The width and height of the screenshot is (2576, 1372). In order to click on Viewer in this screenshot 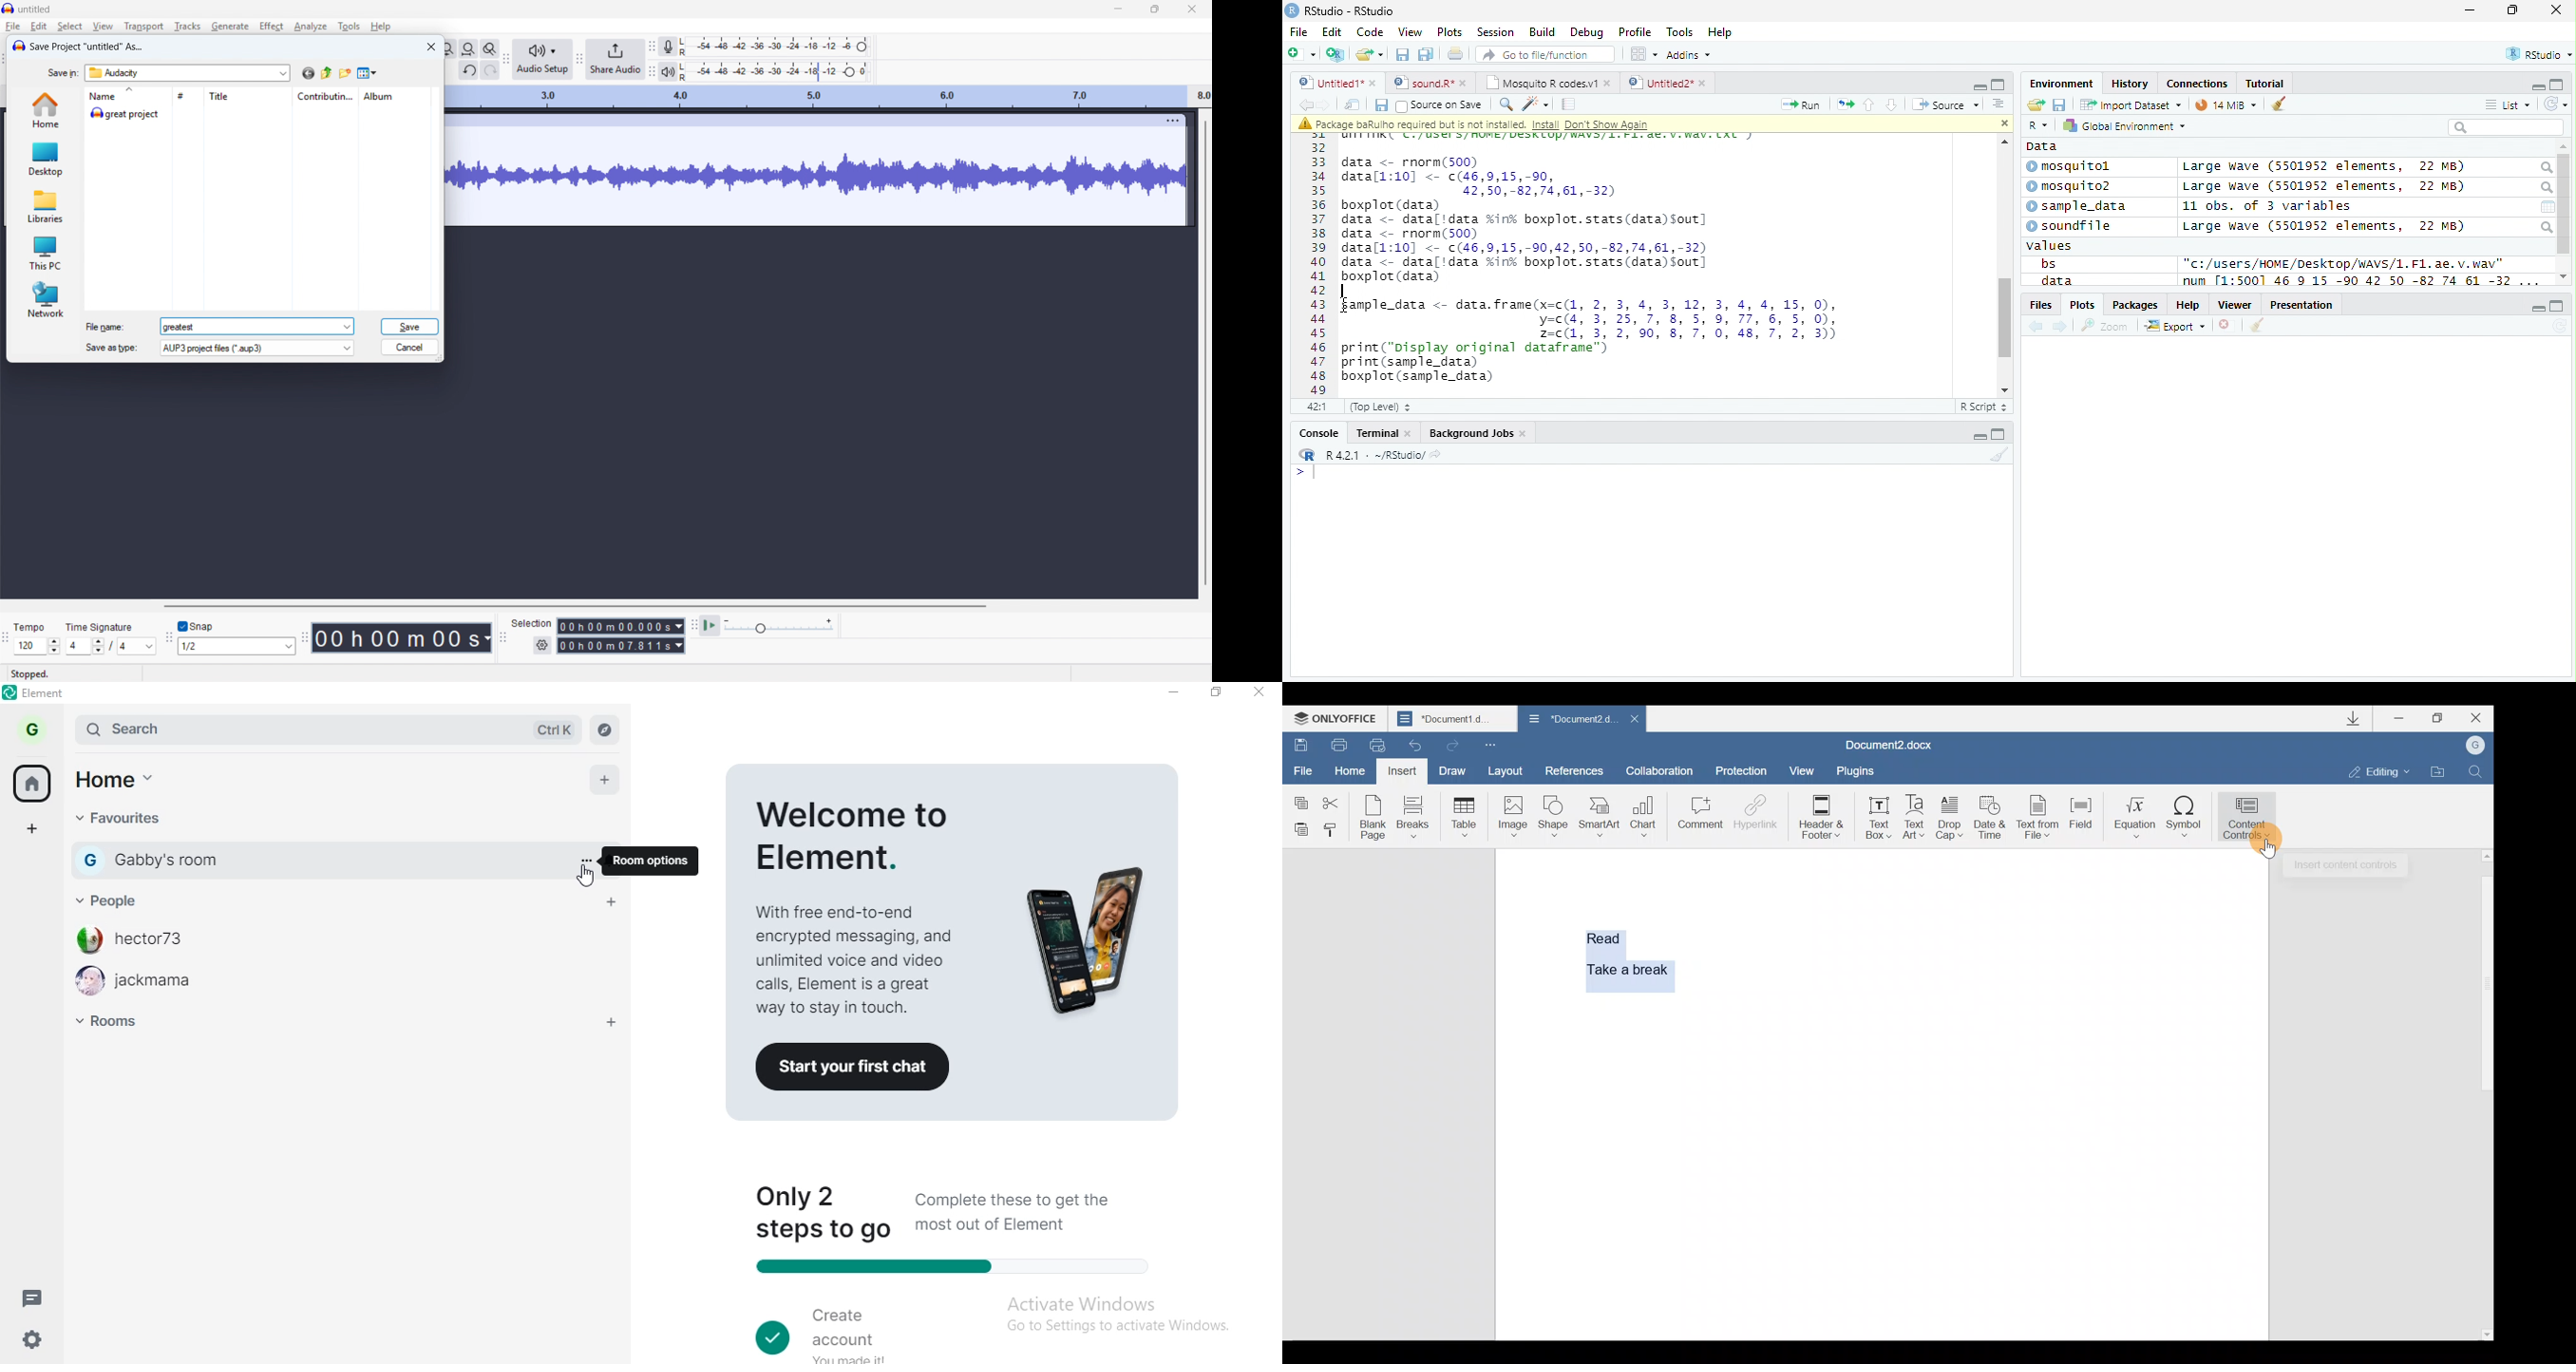, I will do `click(2235, 305)`.